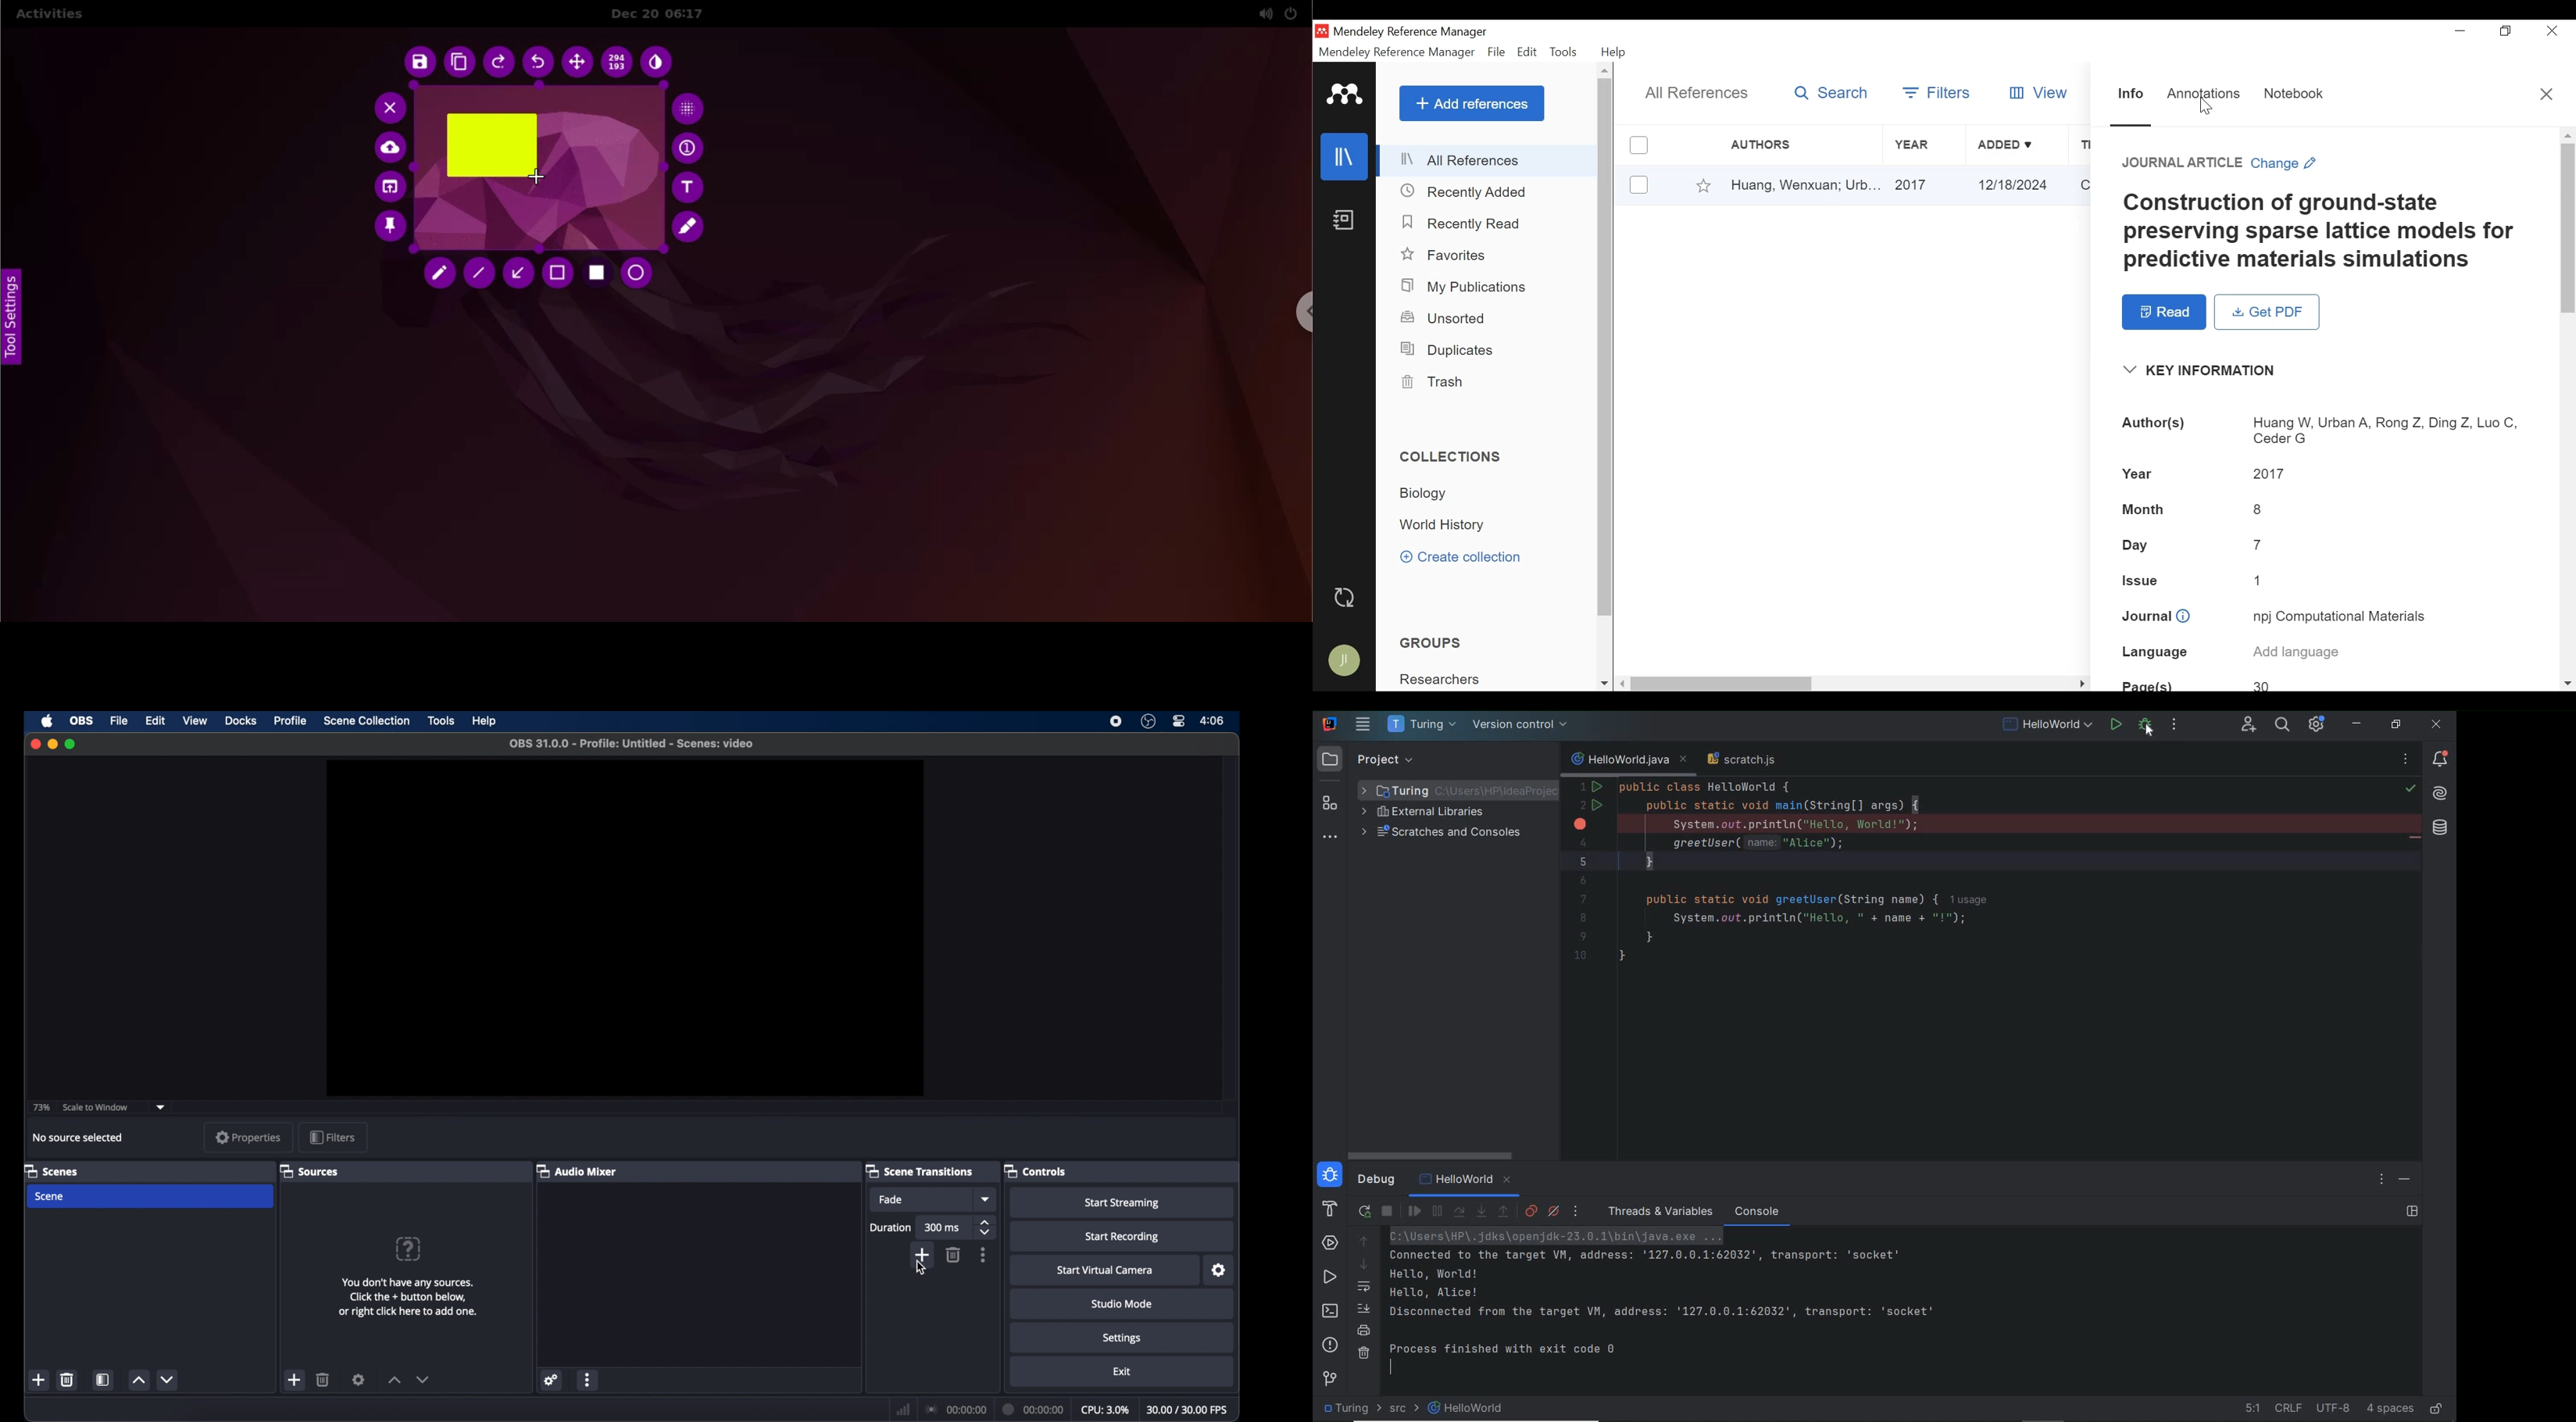 This screenshot has height=1428, width=2576. I want to click on properties, so click(248, 1137).